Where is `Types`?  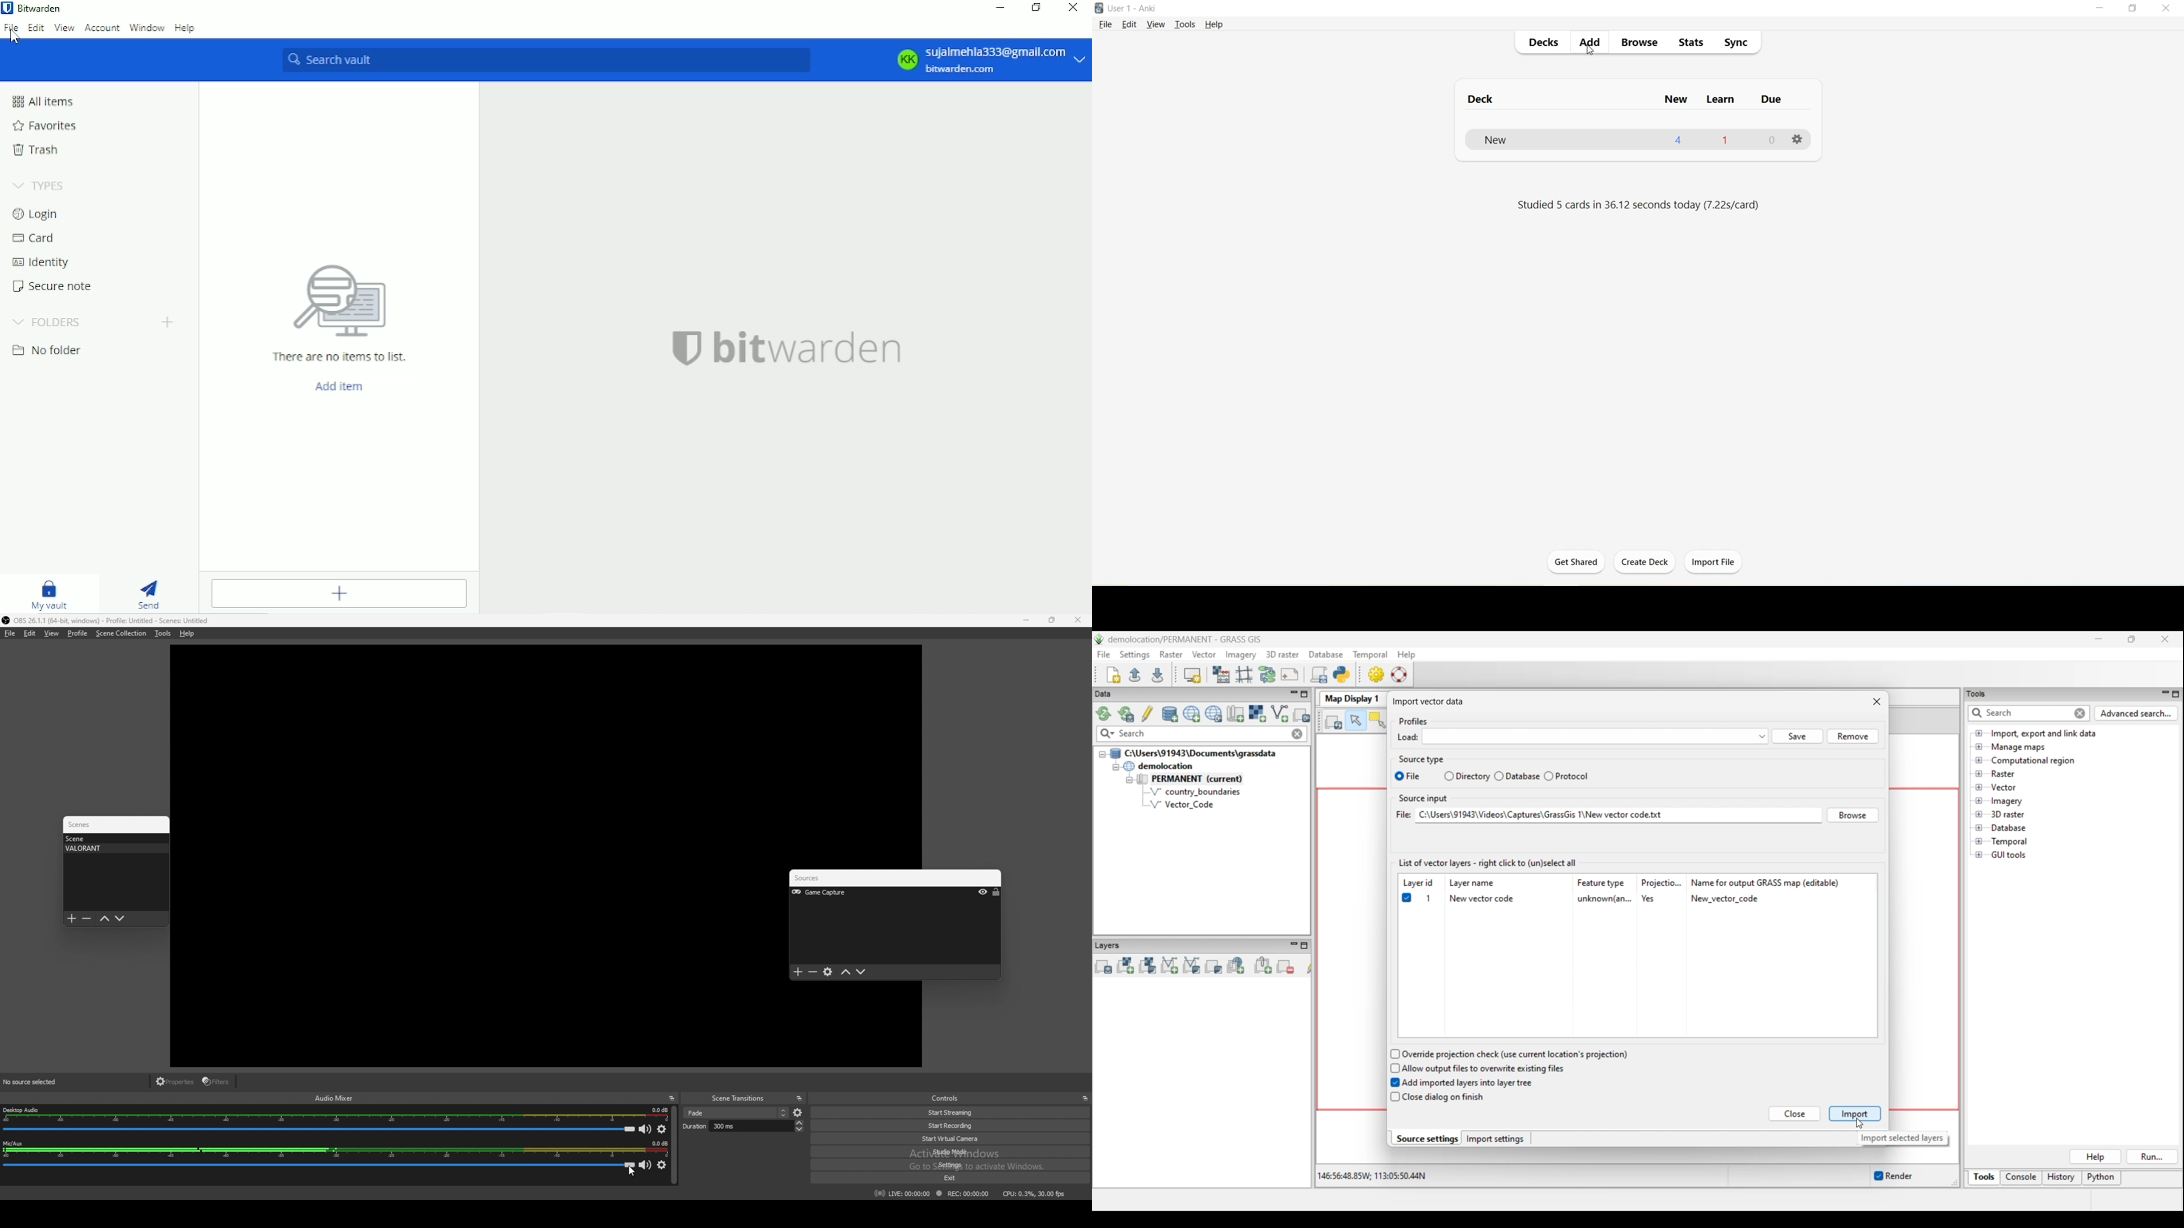
Types is located at coordinates (42, 186).